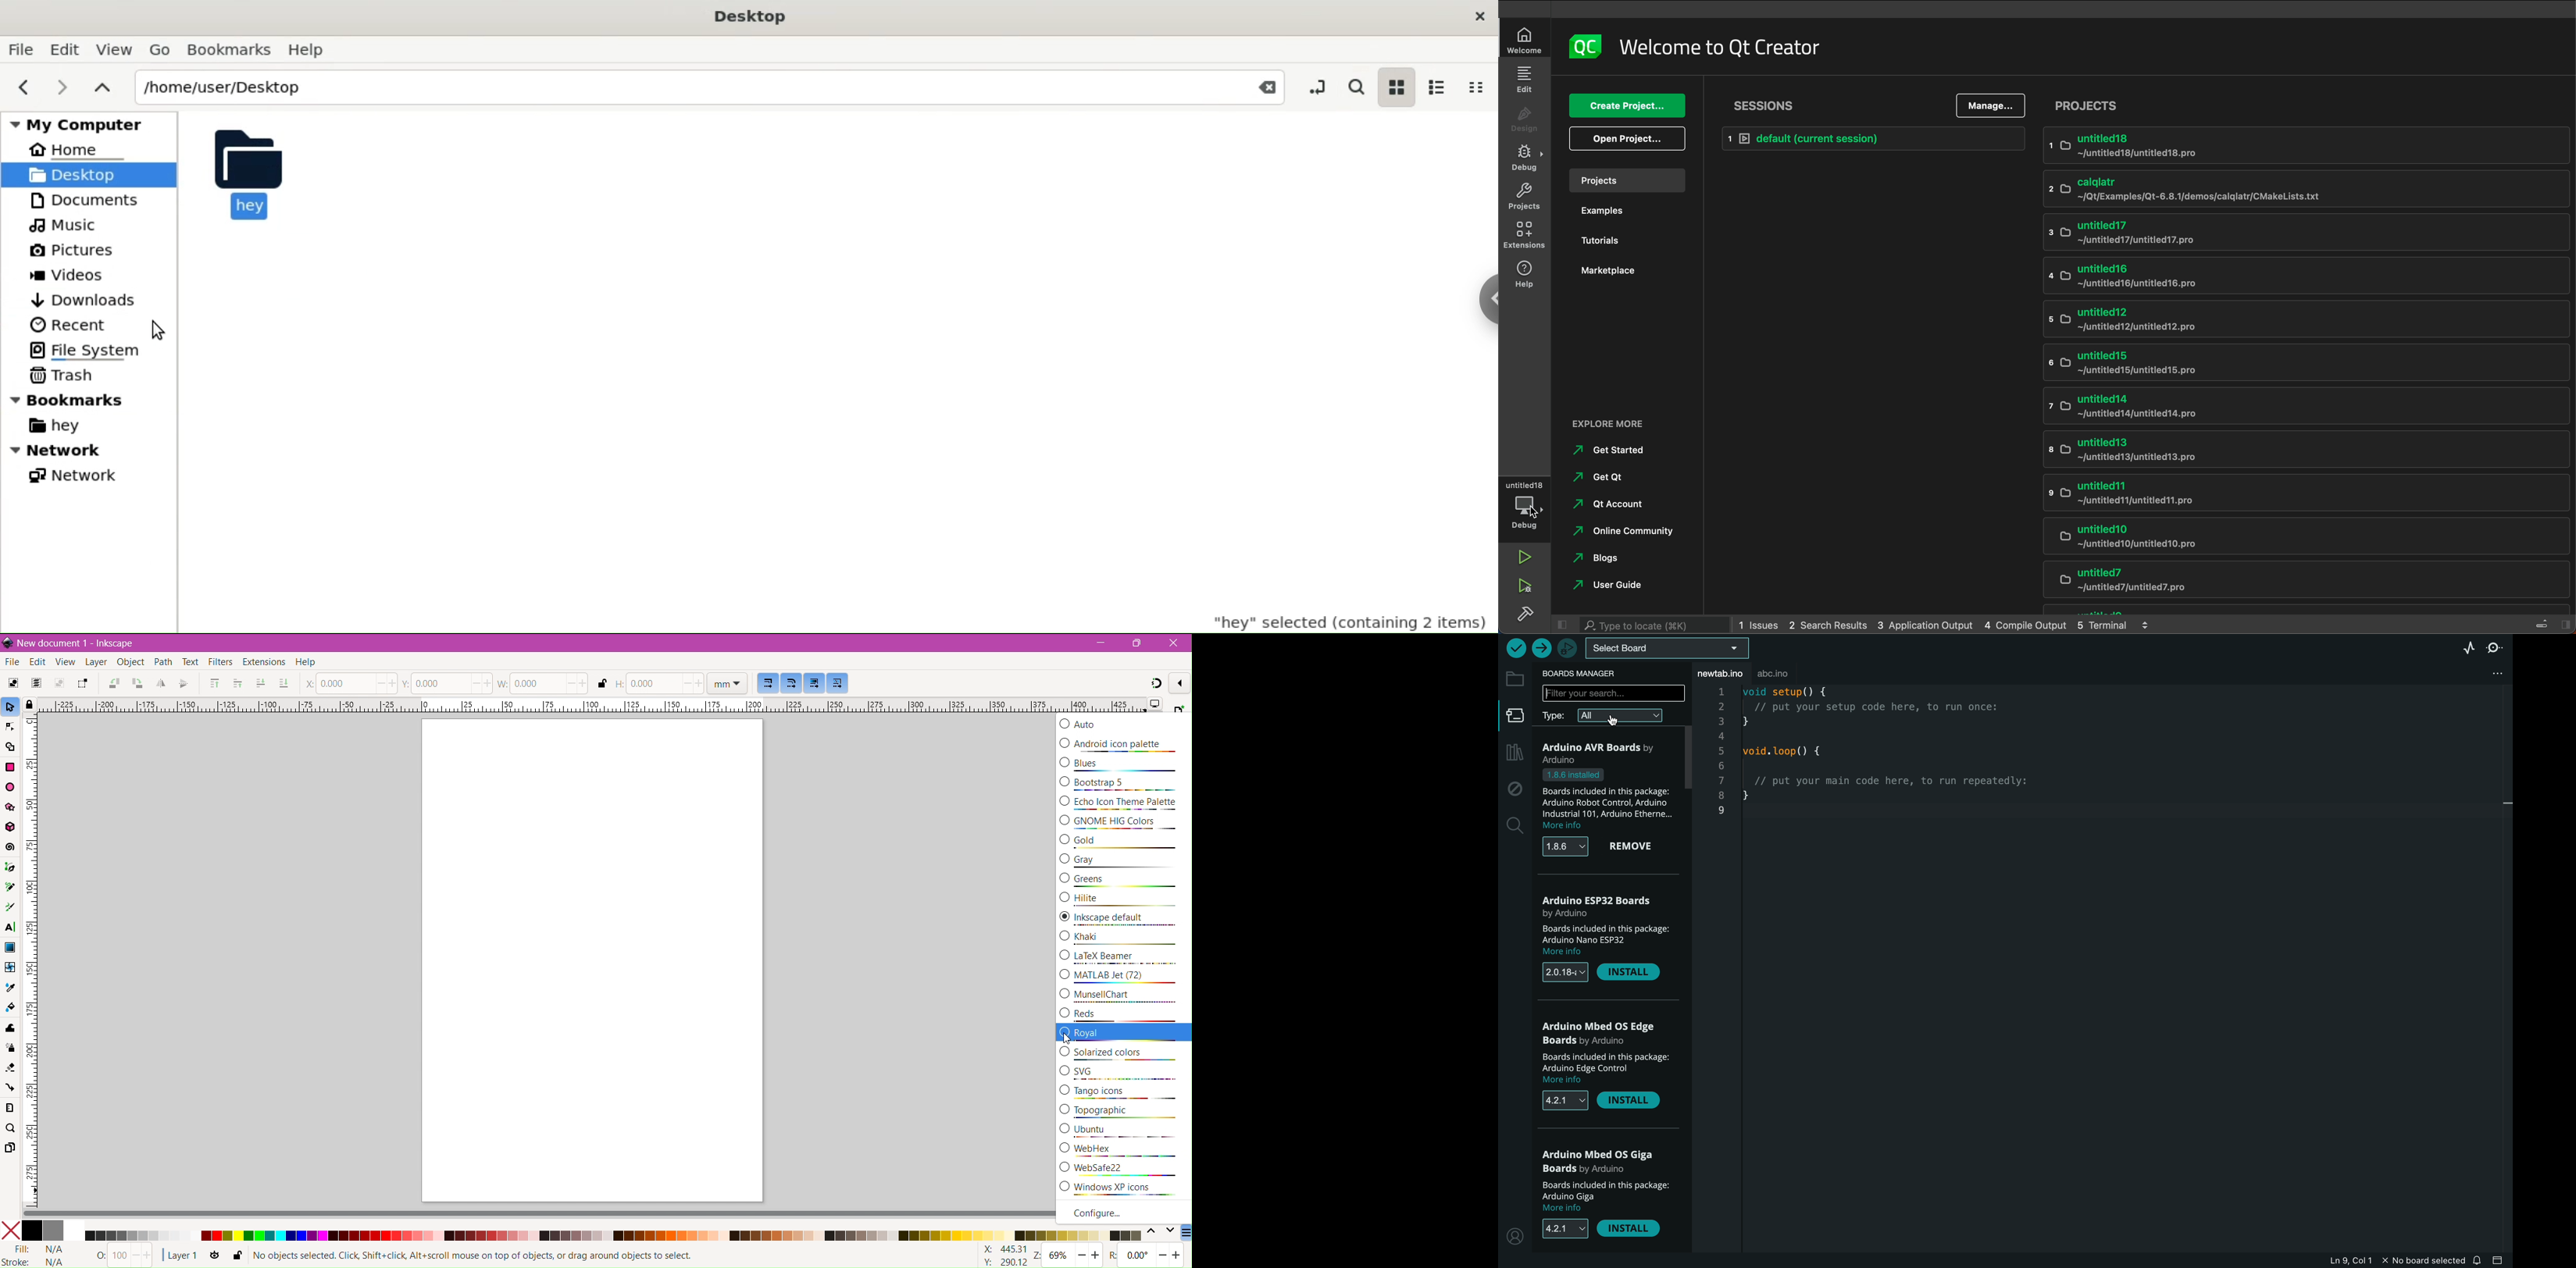 This screenshot has width=2576, height=1288. Describe the element at coordinates (68, 324) in the screenshot. I see `Recent` at that location.